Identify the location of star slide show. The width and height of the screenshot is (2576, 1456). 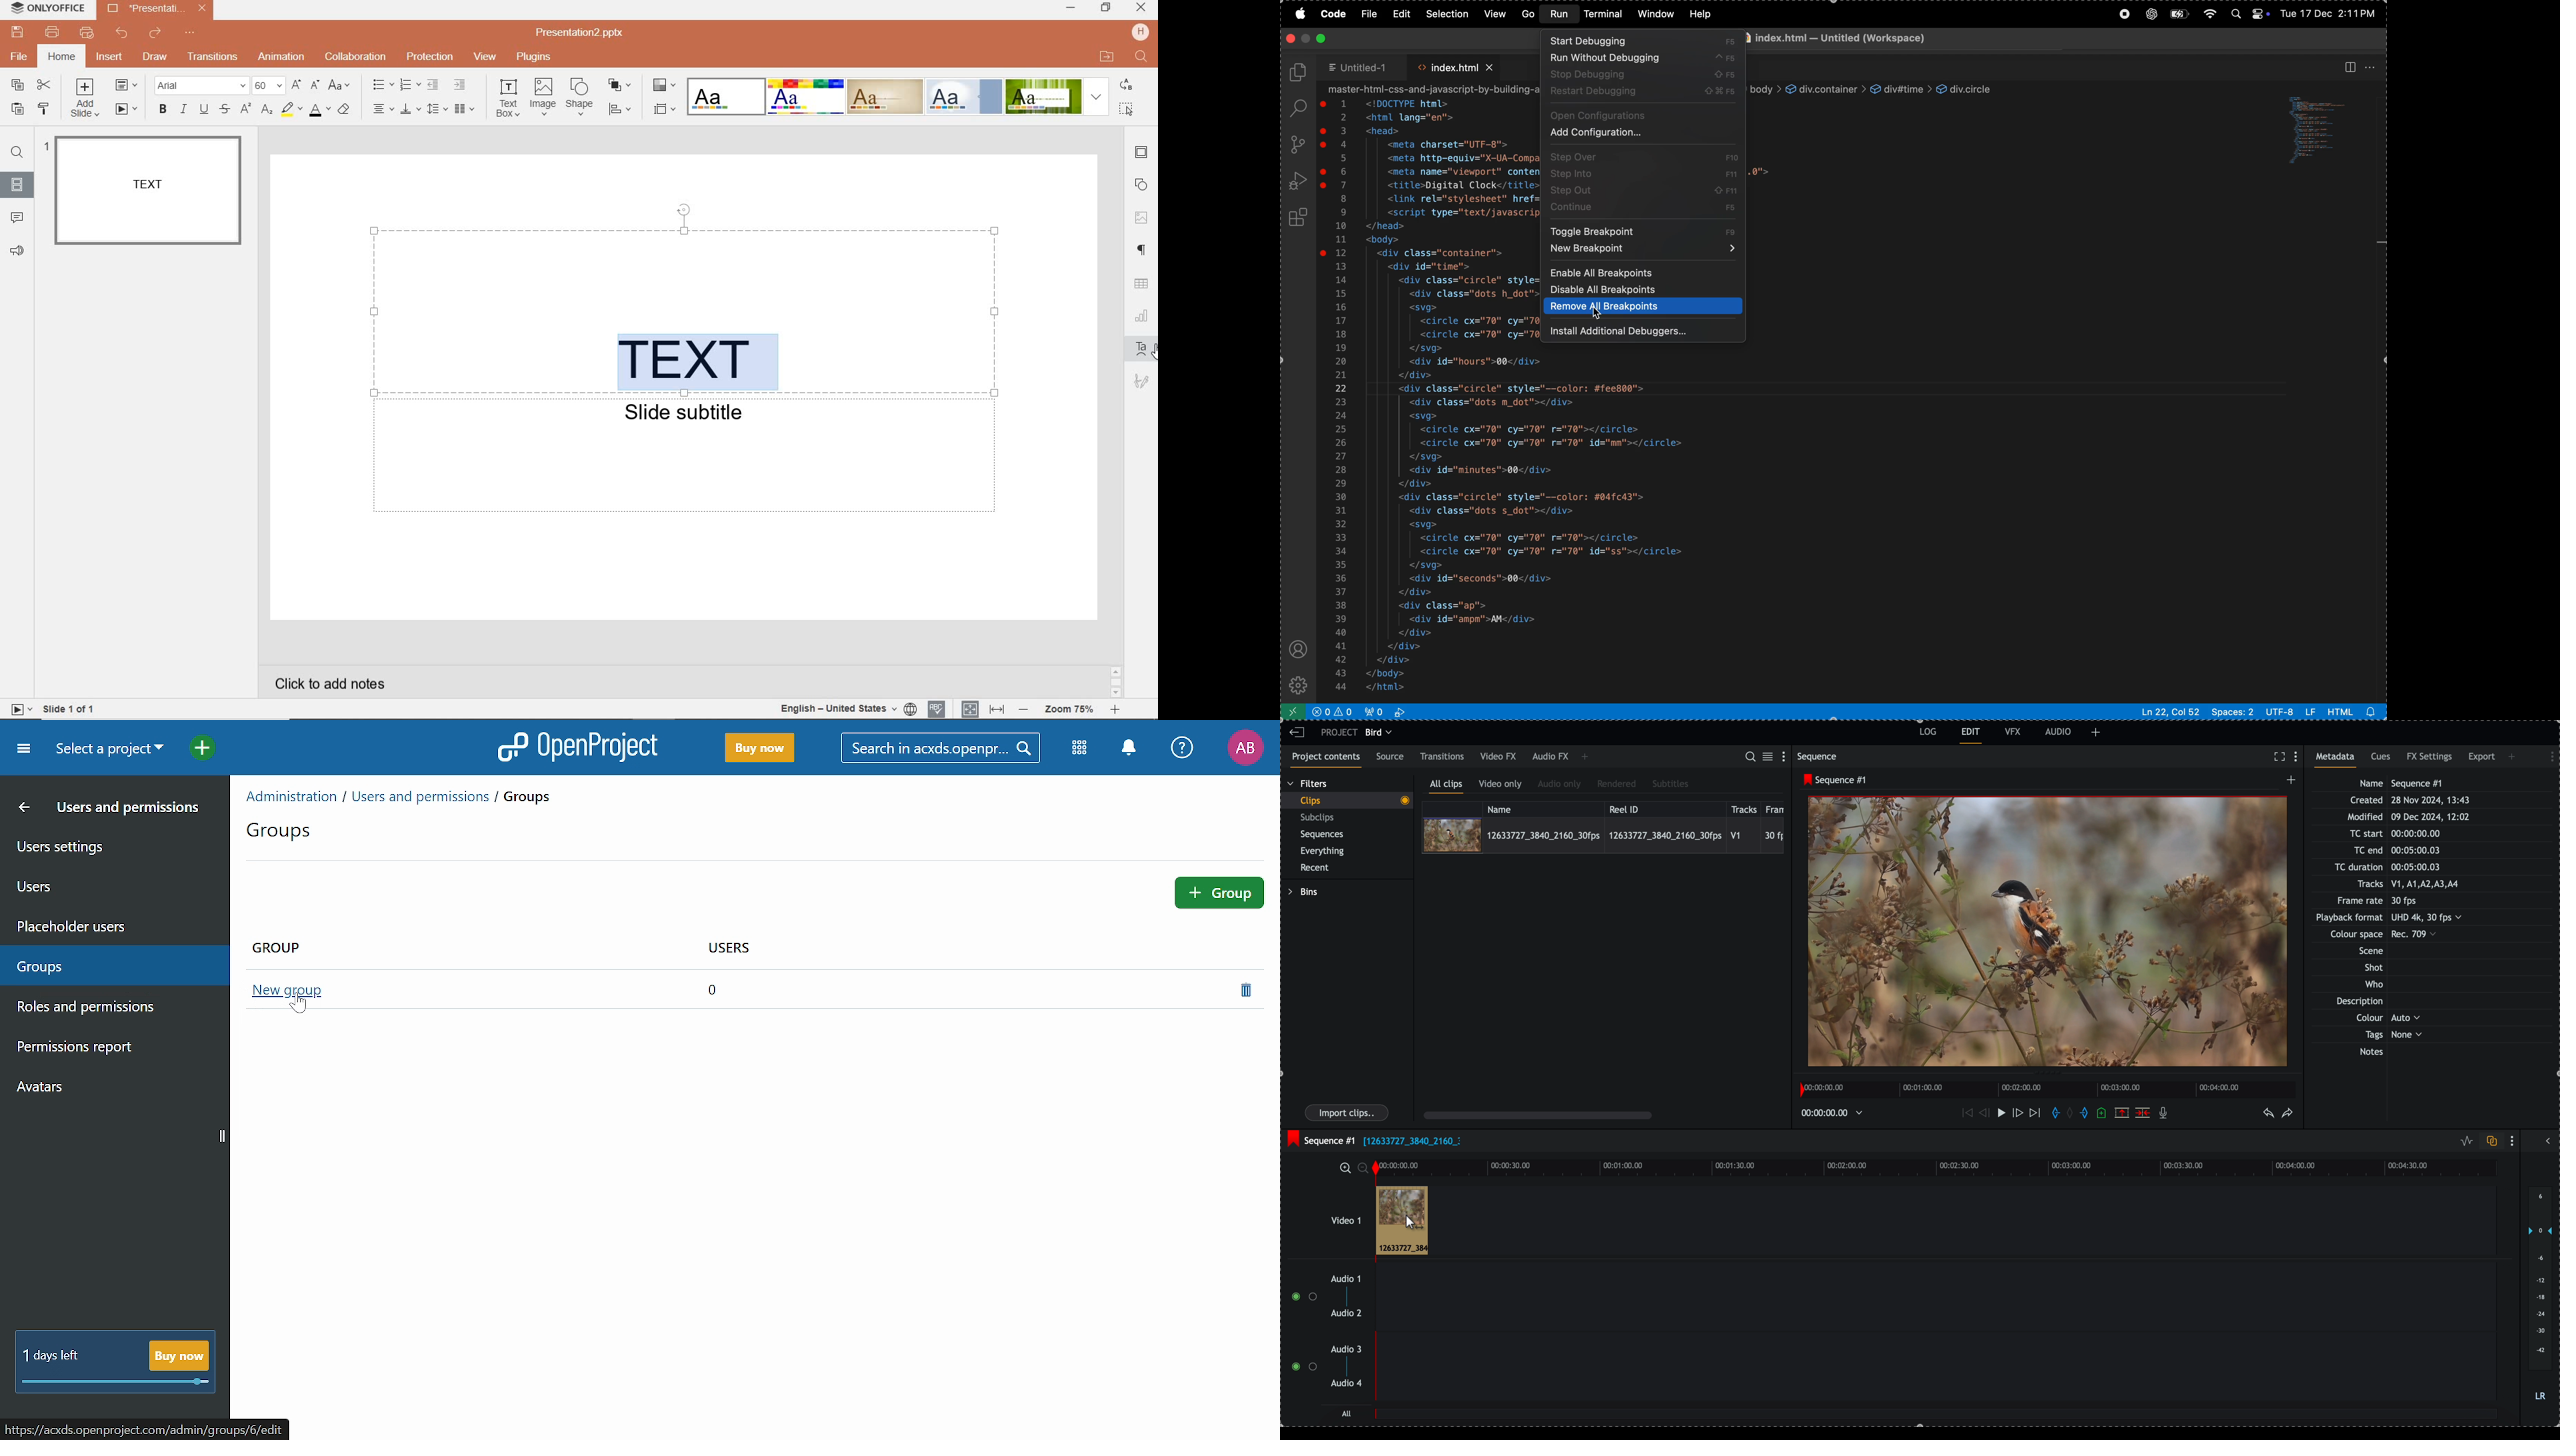
(19, 708).